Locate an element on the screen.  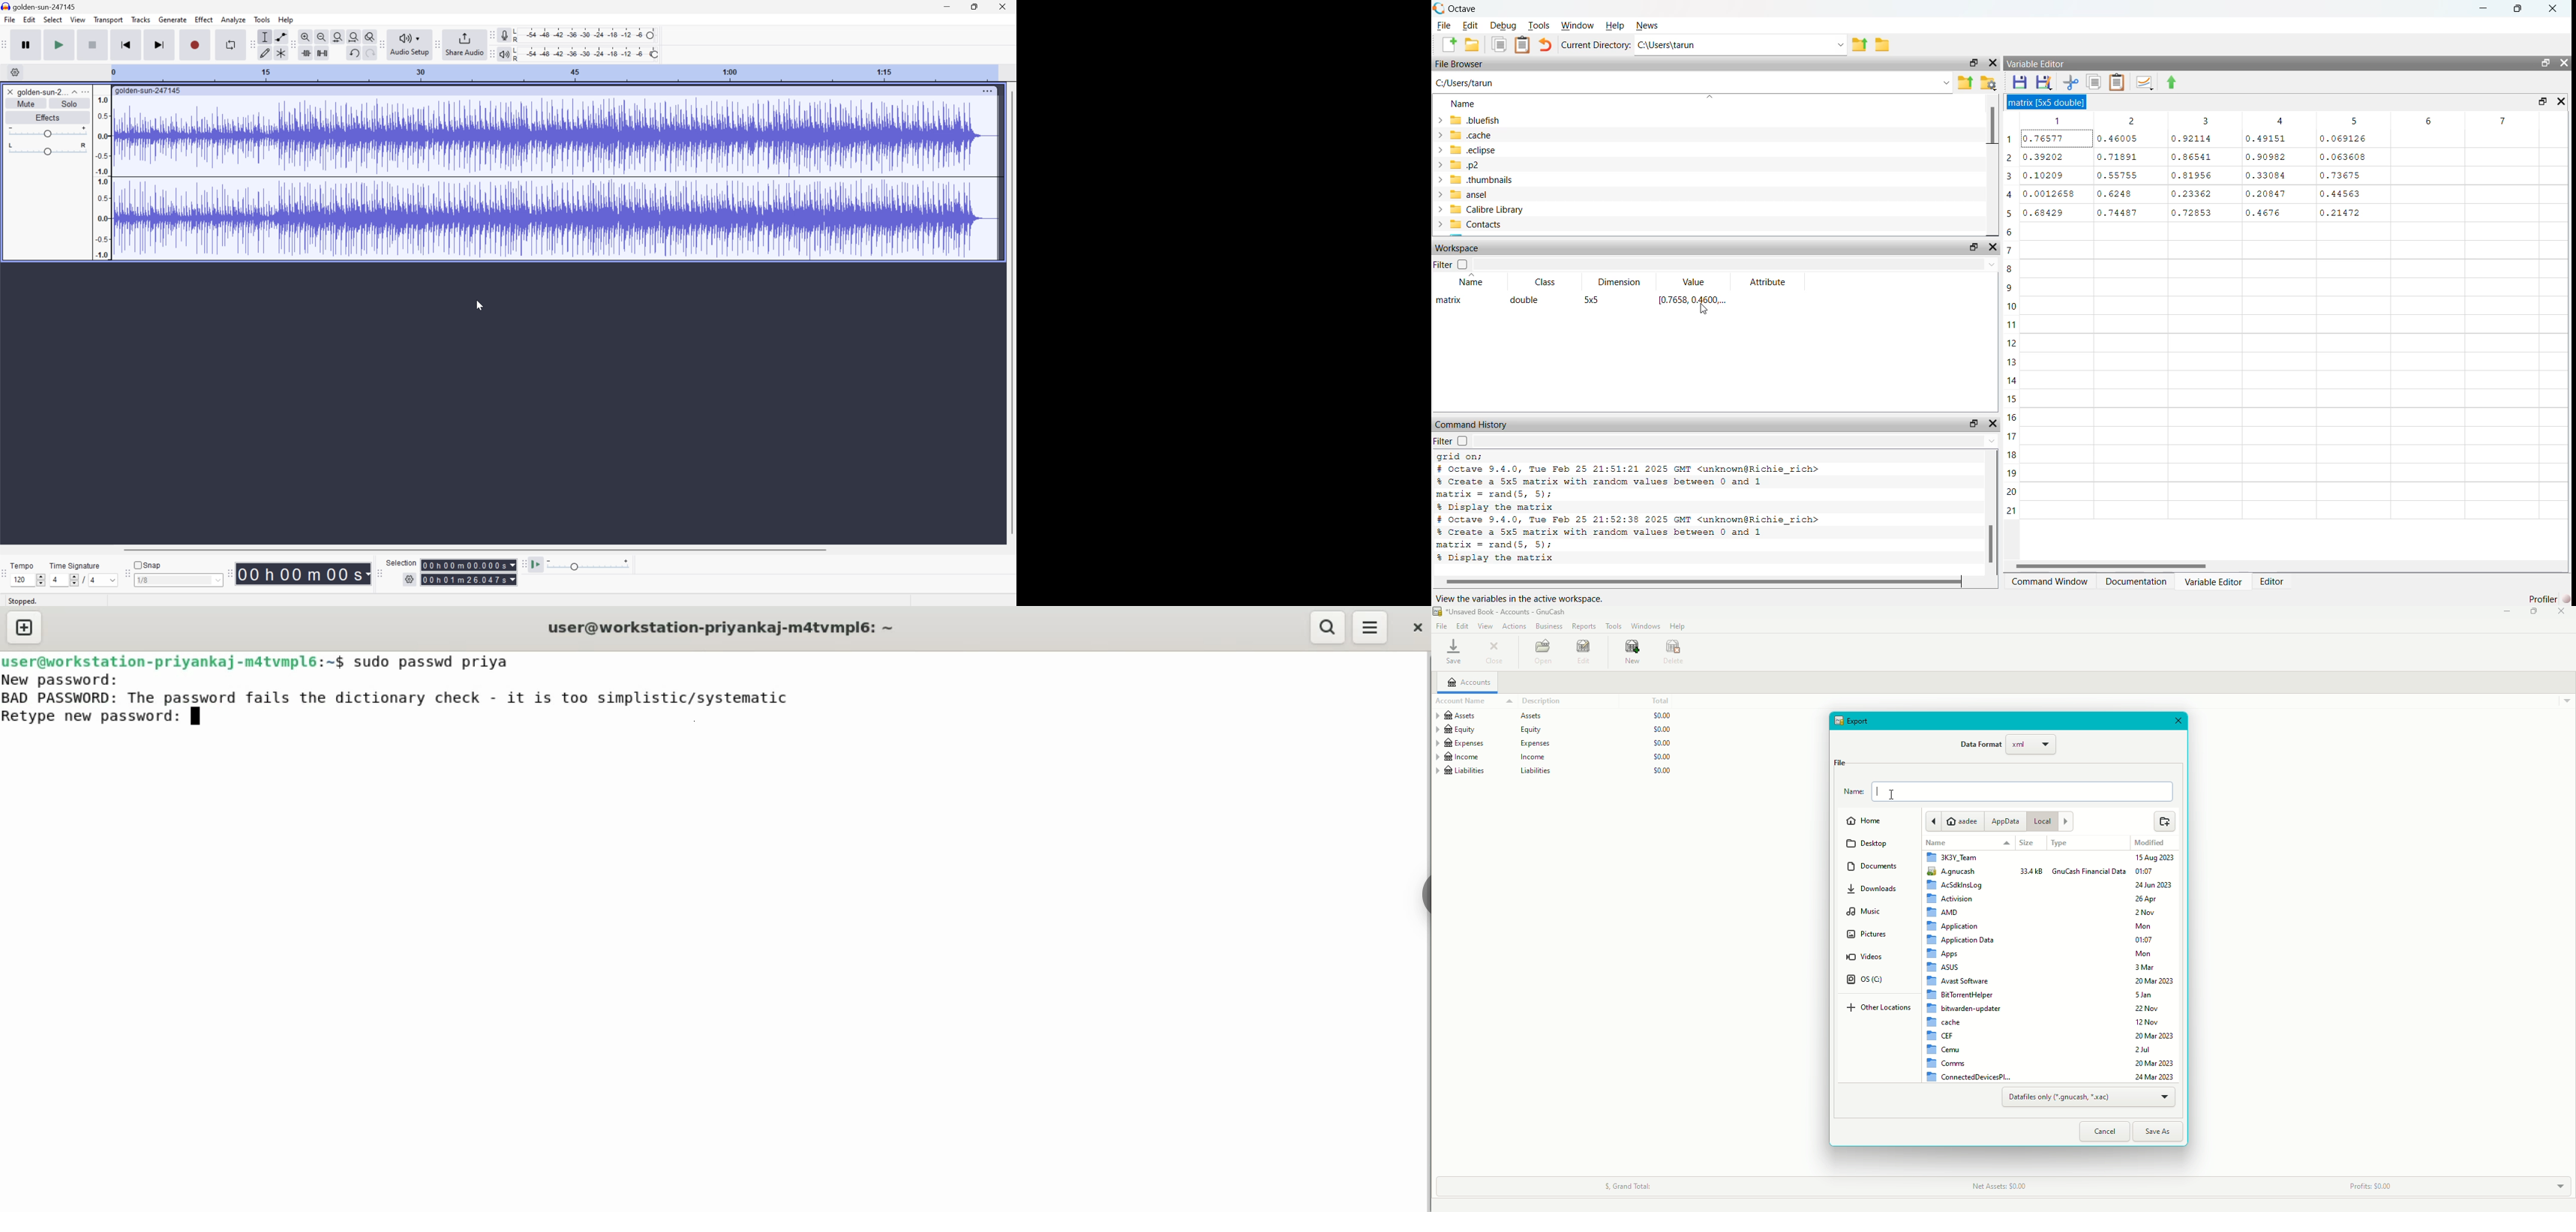
Pictures is located at coordinates (1867, 936).